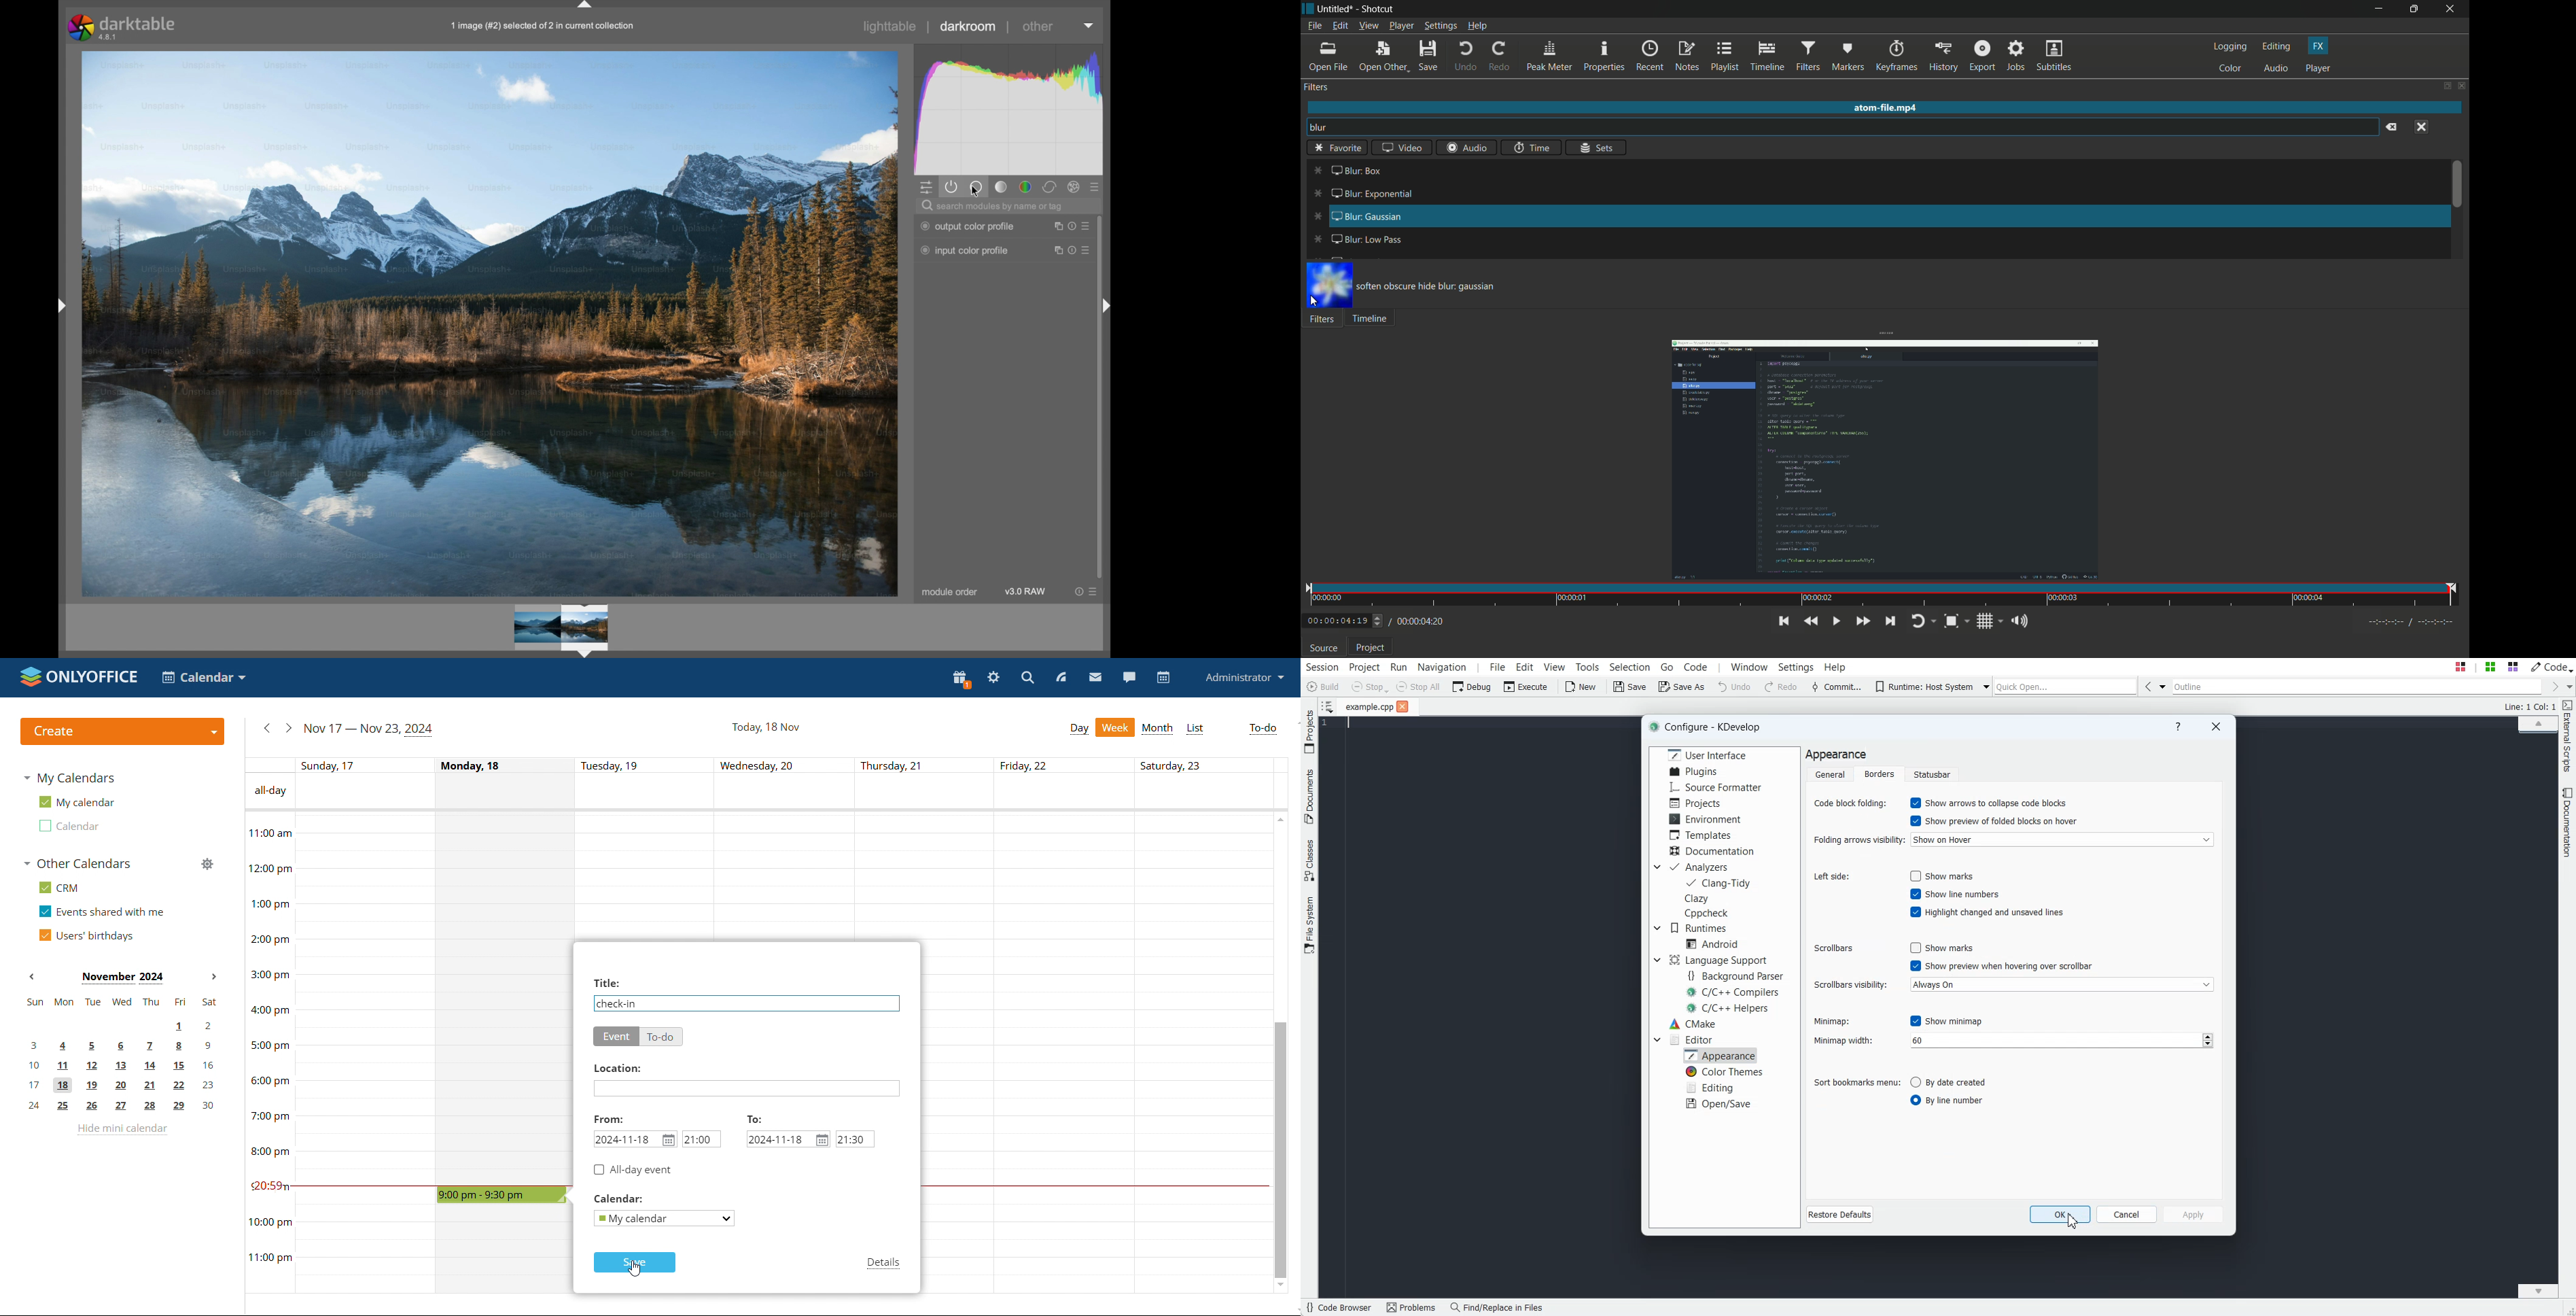 The image size is (2576, 1316). I want to click on Scrollbars, so click(1833, 948).